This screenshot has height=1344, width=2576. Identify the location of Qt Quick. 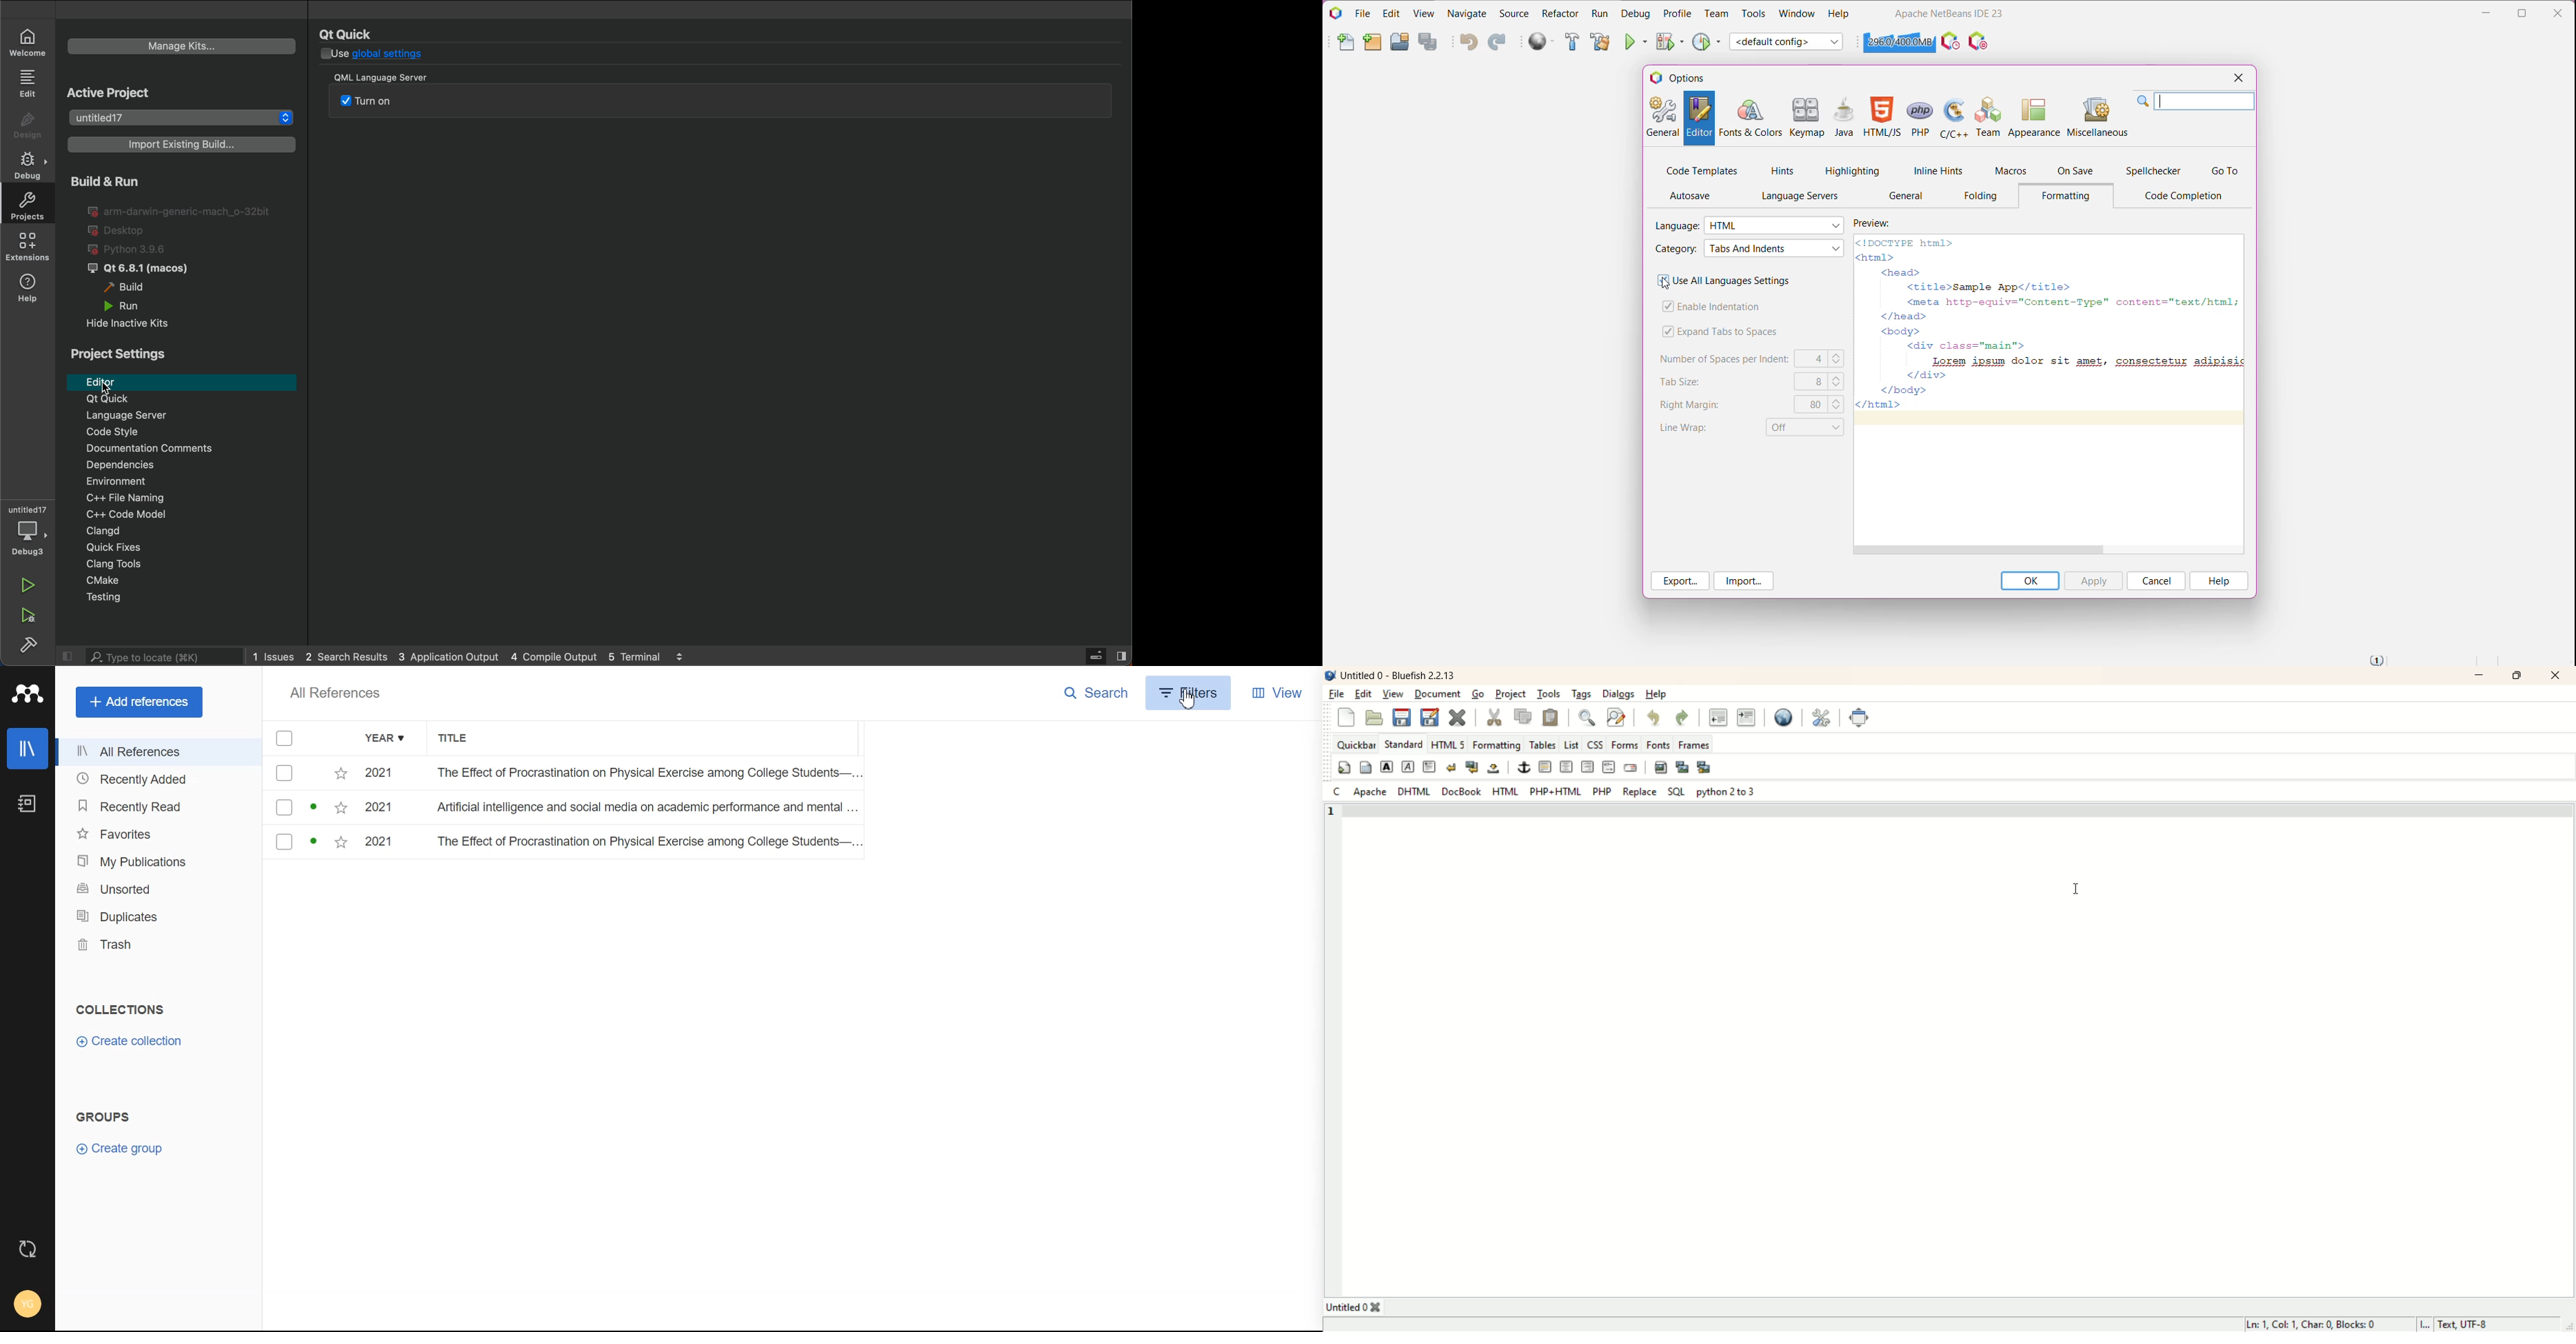
(182, 400).